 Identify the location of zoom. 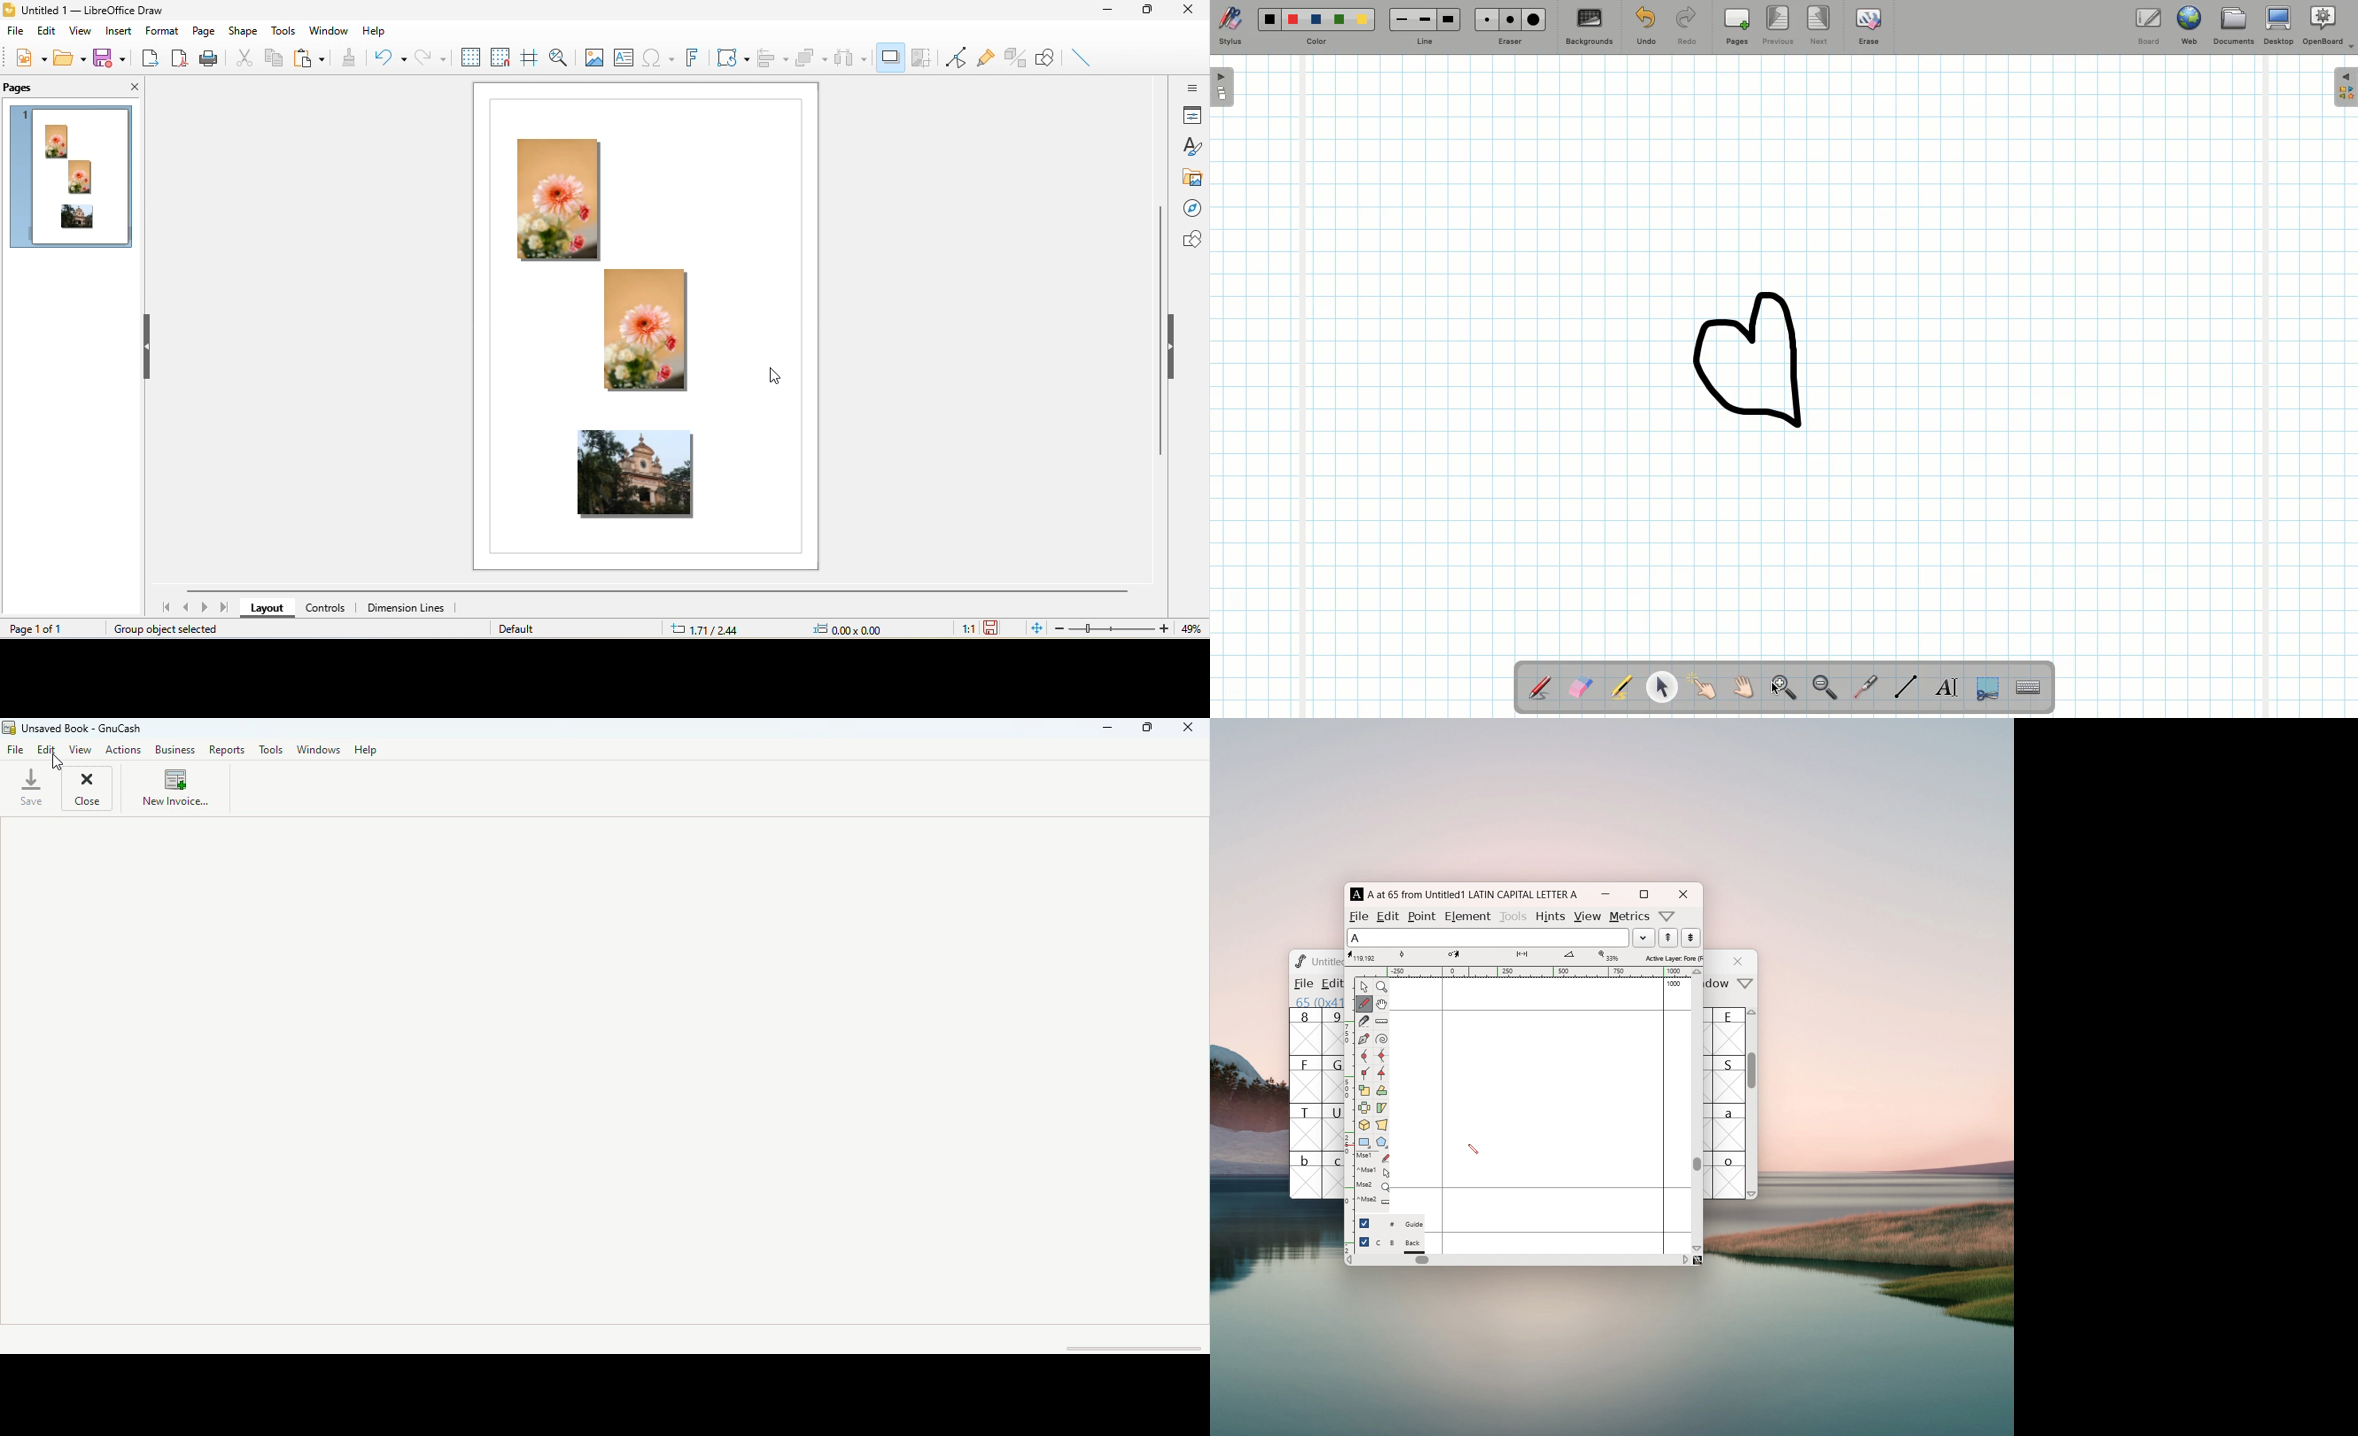
(1113, 629).